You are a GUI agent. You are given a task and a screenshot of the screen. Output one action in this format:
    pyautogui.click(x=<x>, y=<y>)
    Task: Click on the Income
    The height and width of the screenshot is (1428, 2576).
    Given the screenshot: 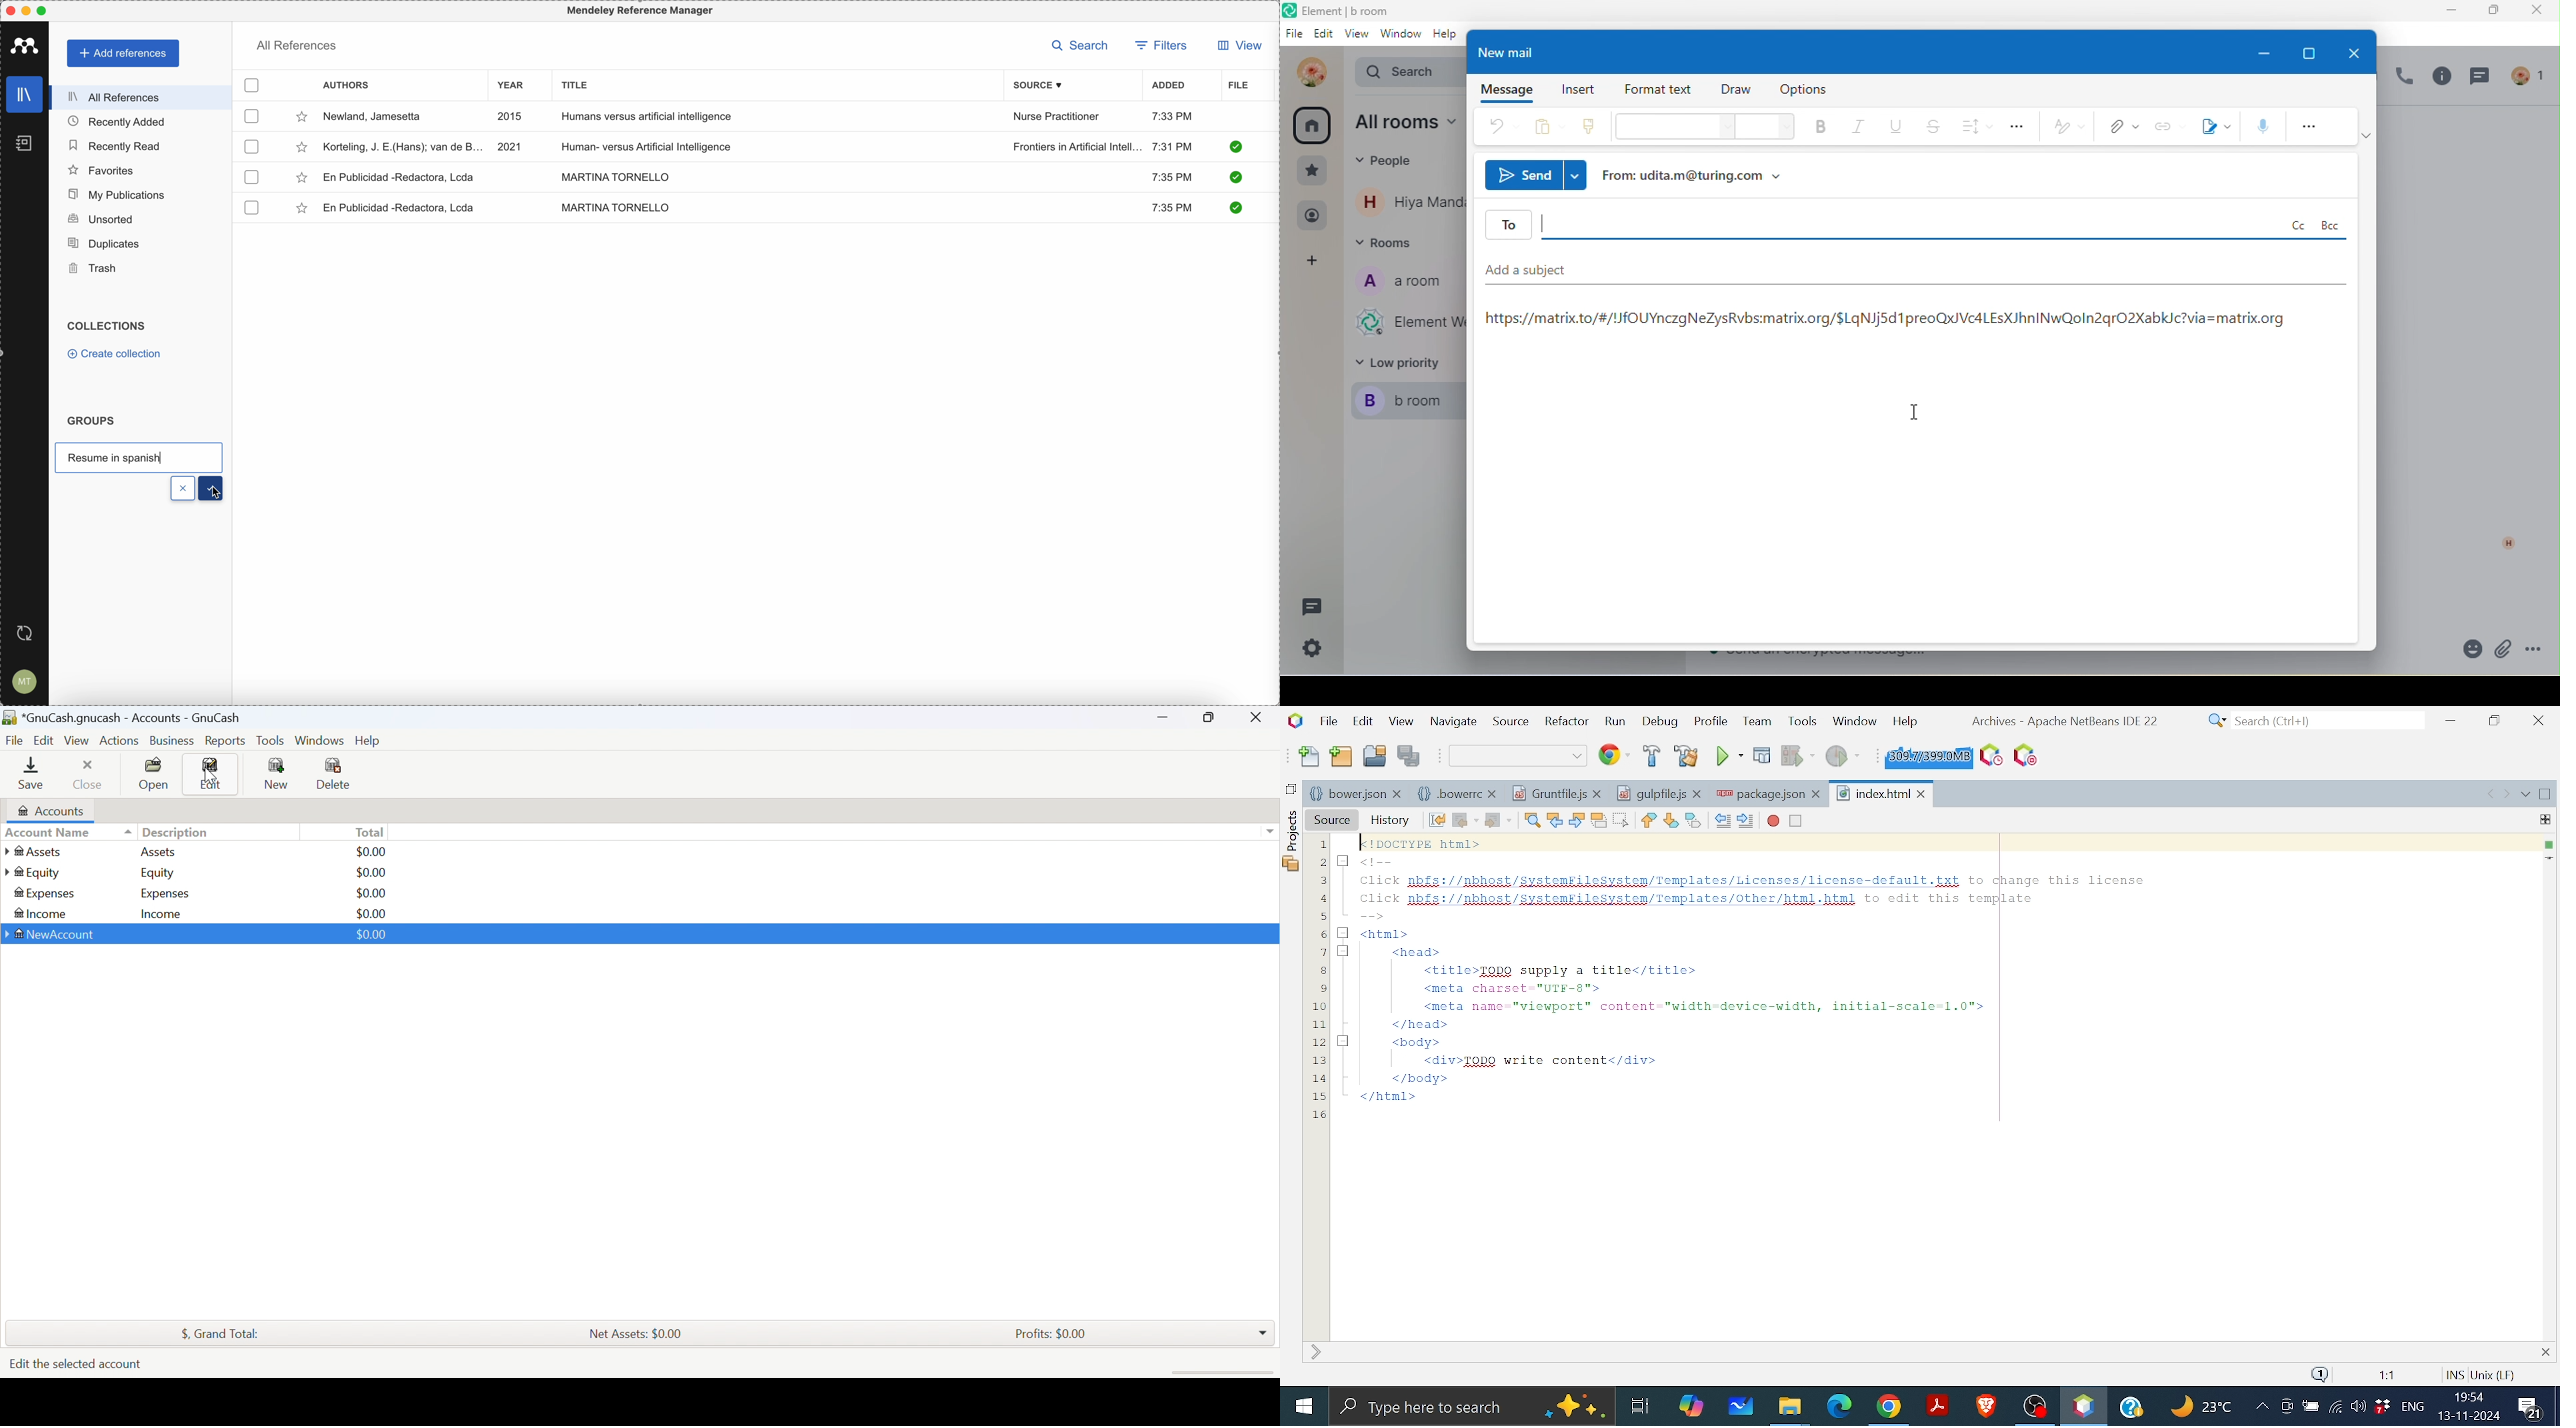 What is the action you would take?
    pyautogui.click(x=39, y=915)
    